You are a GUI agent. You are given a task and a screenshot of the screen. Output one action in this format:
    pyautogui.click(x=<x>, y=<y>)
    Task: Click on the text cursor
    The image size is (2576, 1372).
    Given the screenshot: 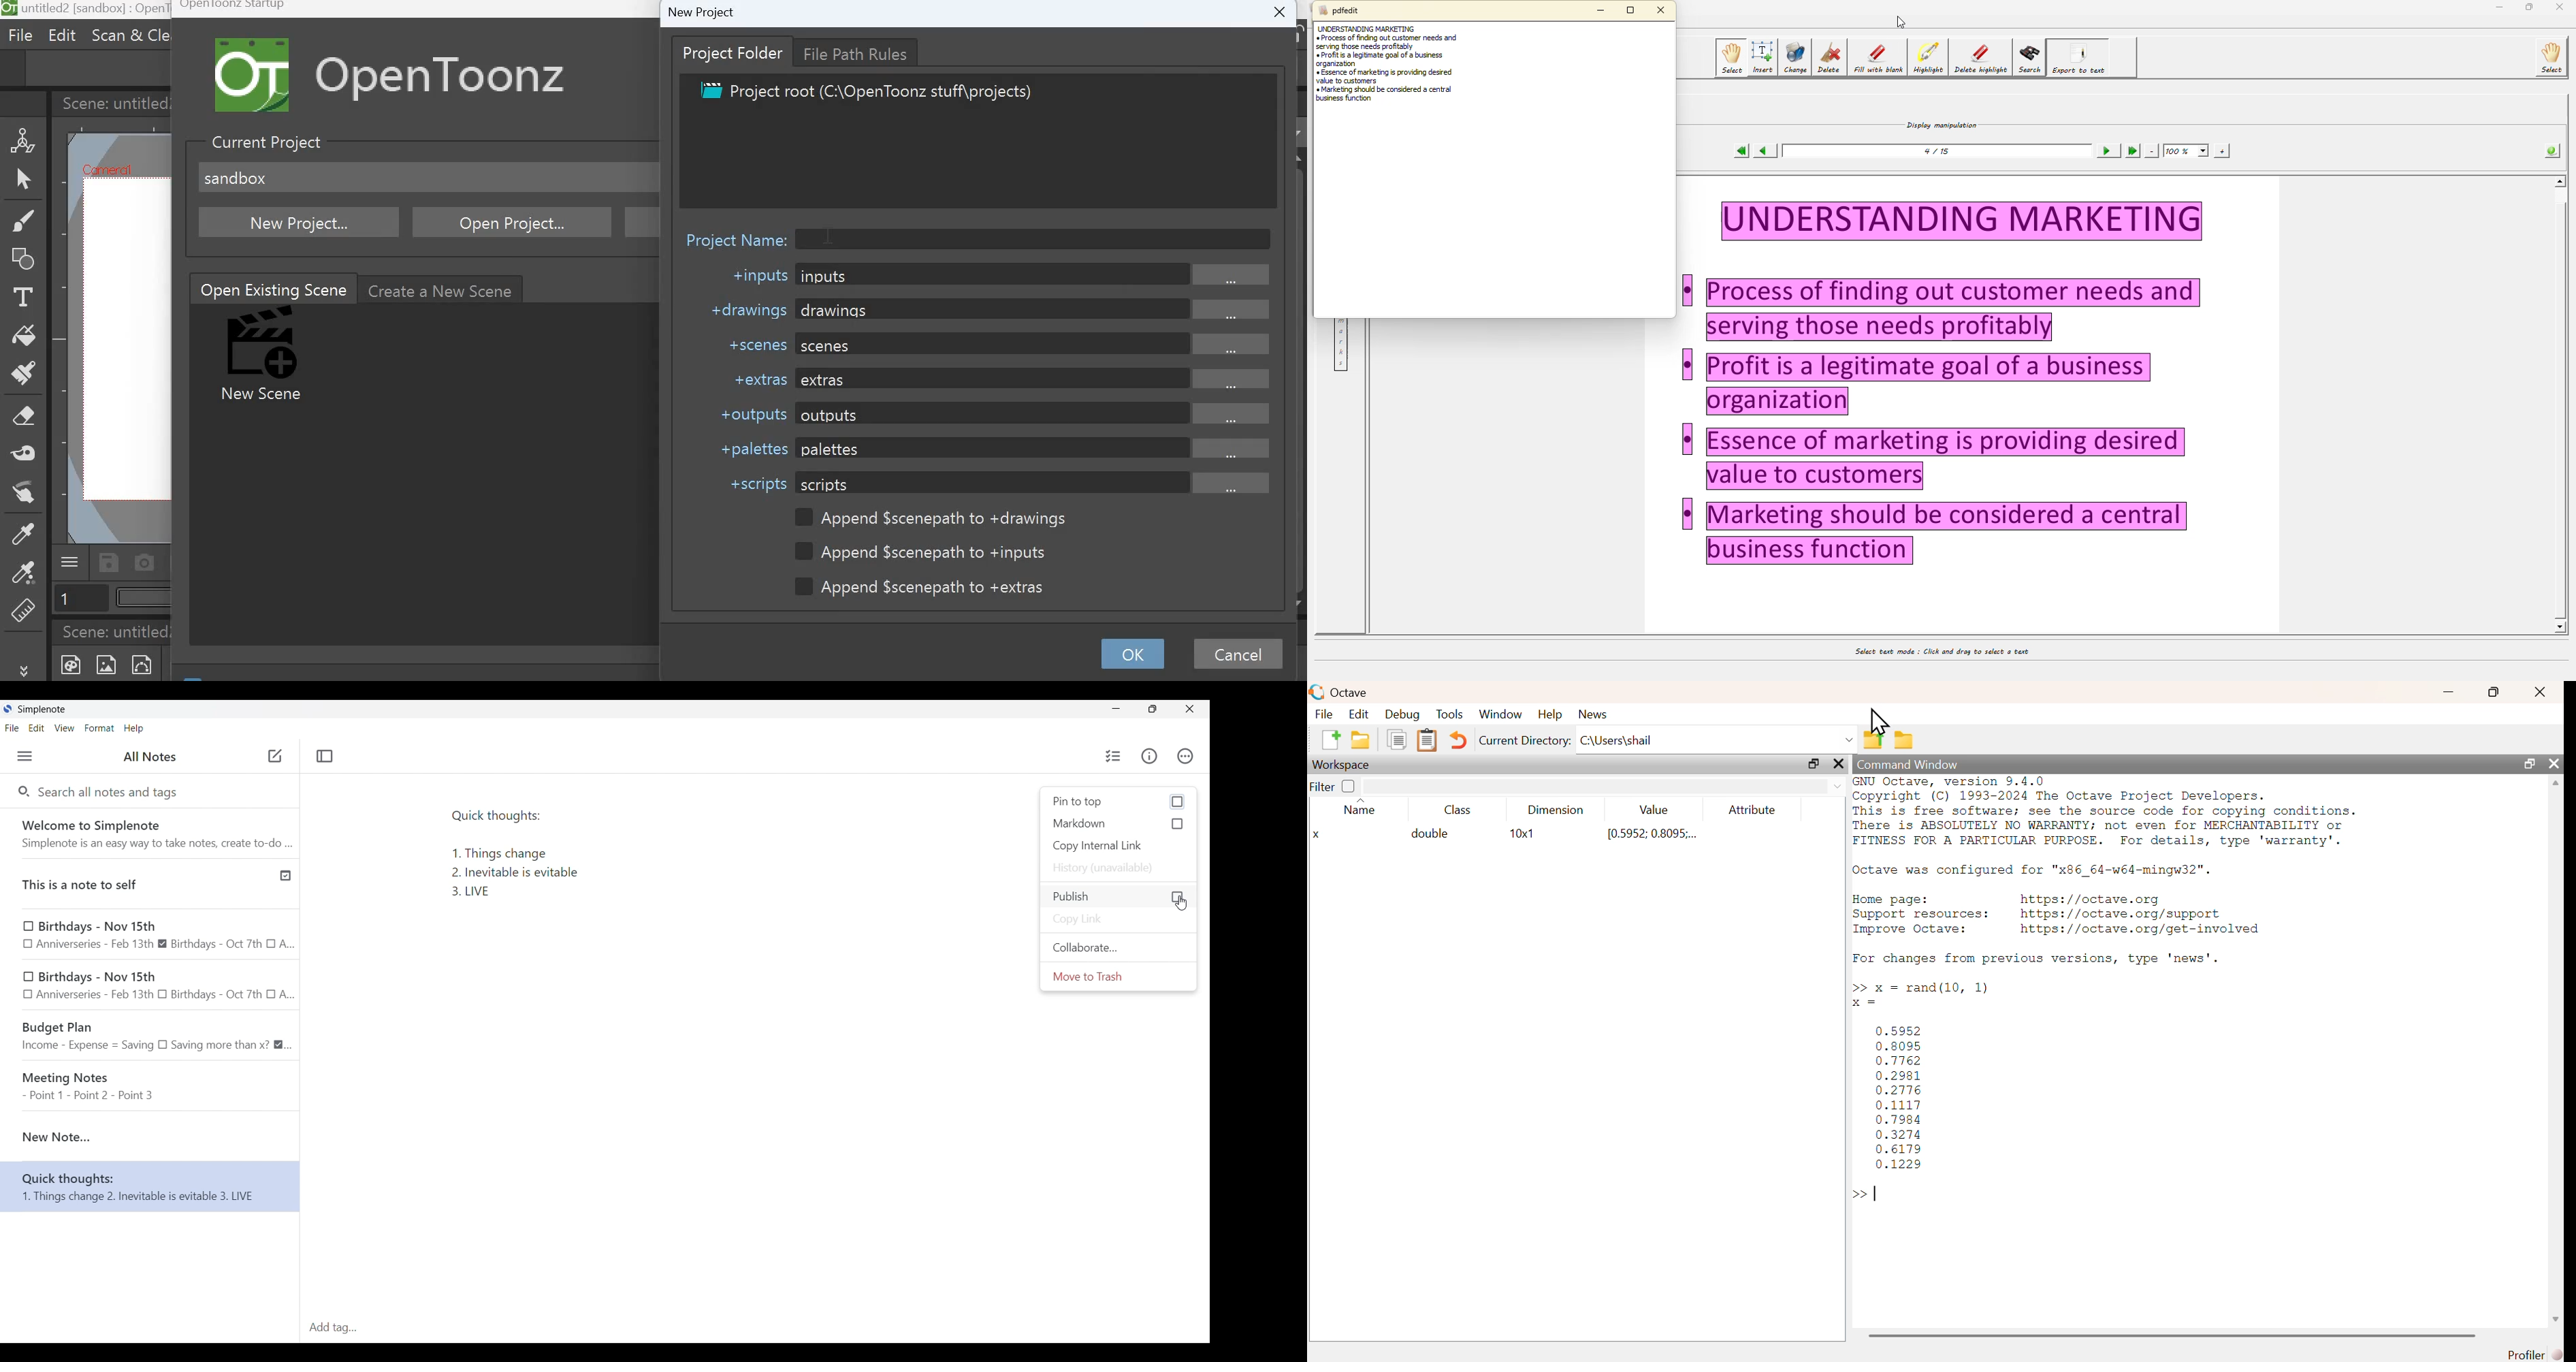 What is the action you would take?
    pyautogui.click(x=1875, y=1193)
    